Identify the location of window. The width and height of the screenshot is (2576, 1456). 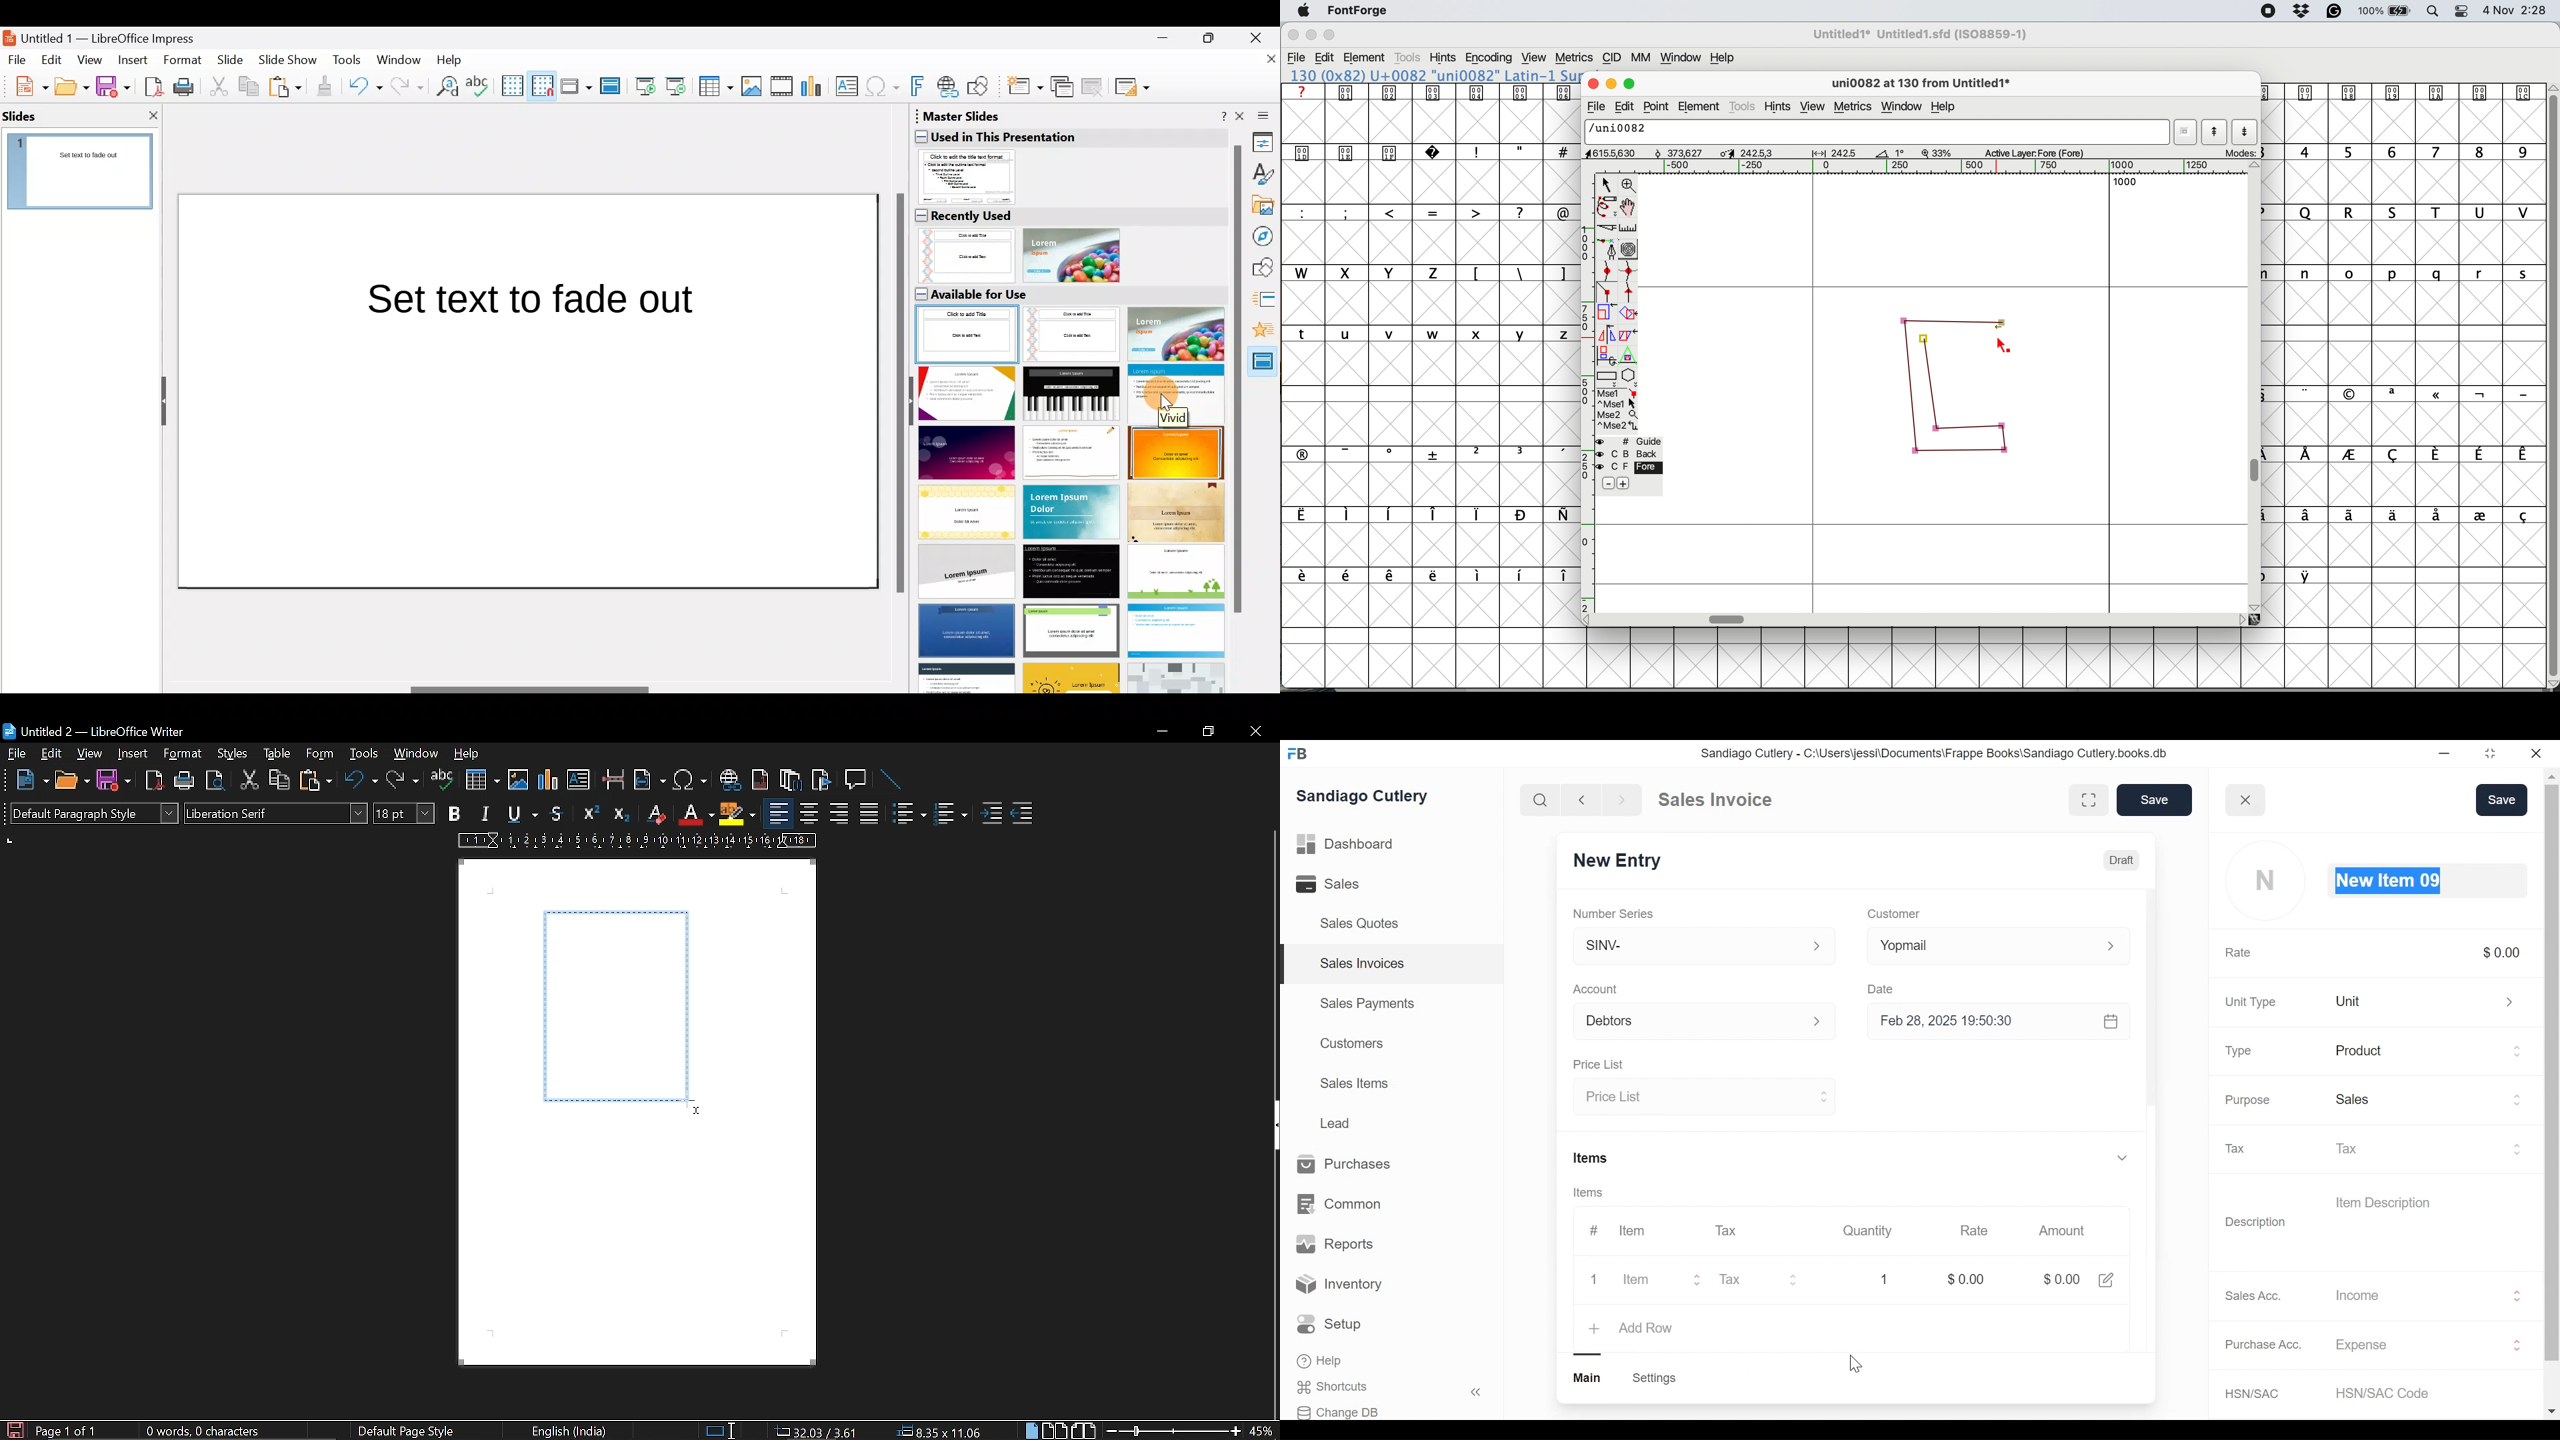
(1904, 107).